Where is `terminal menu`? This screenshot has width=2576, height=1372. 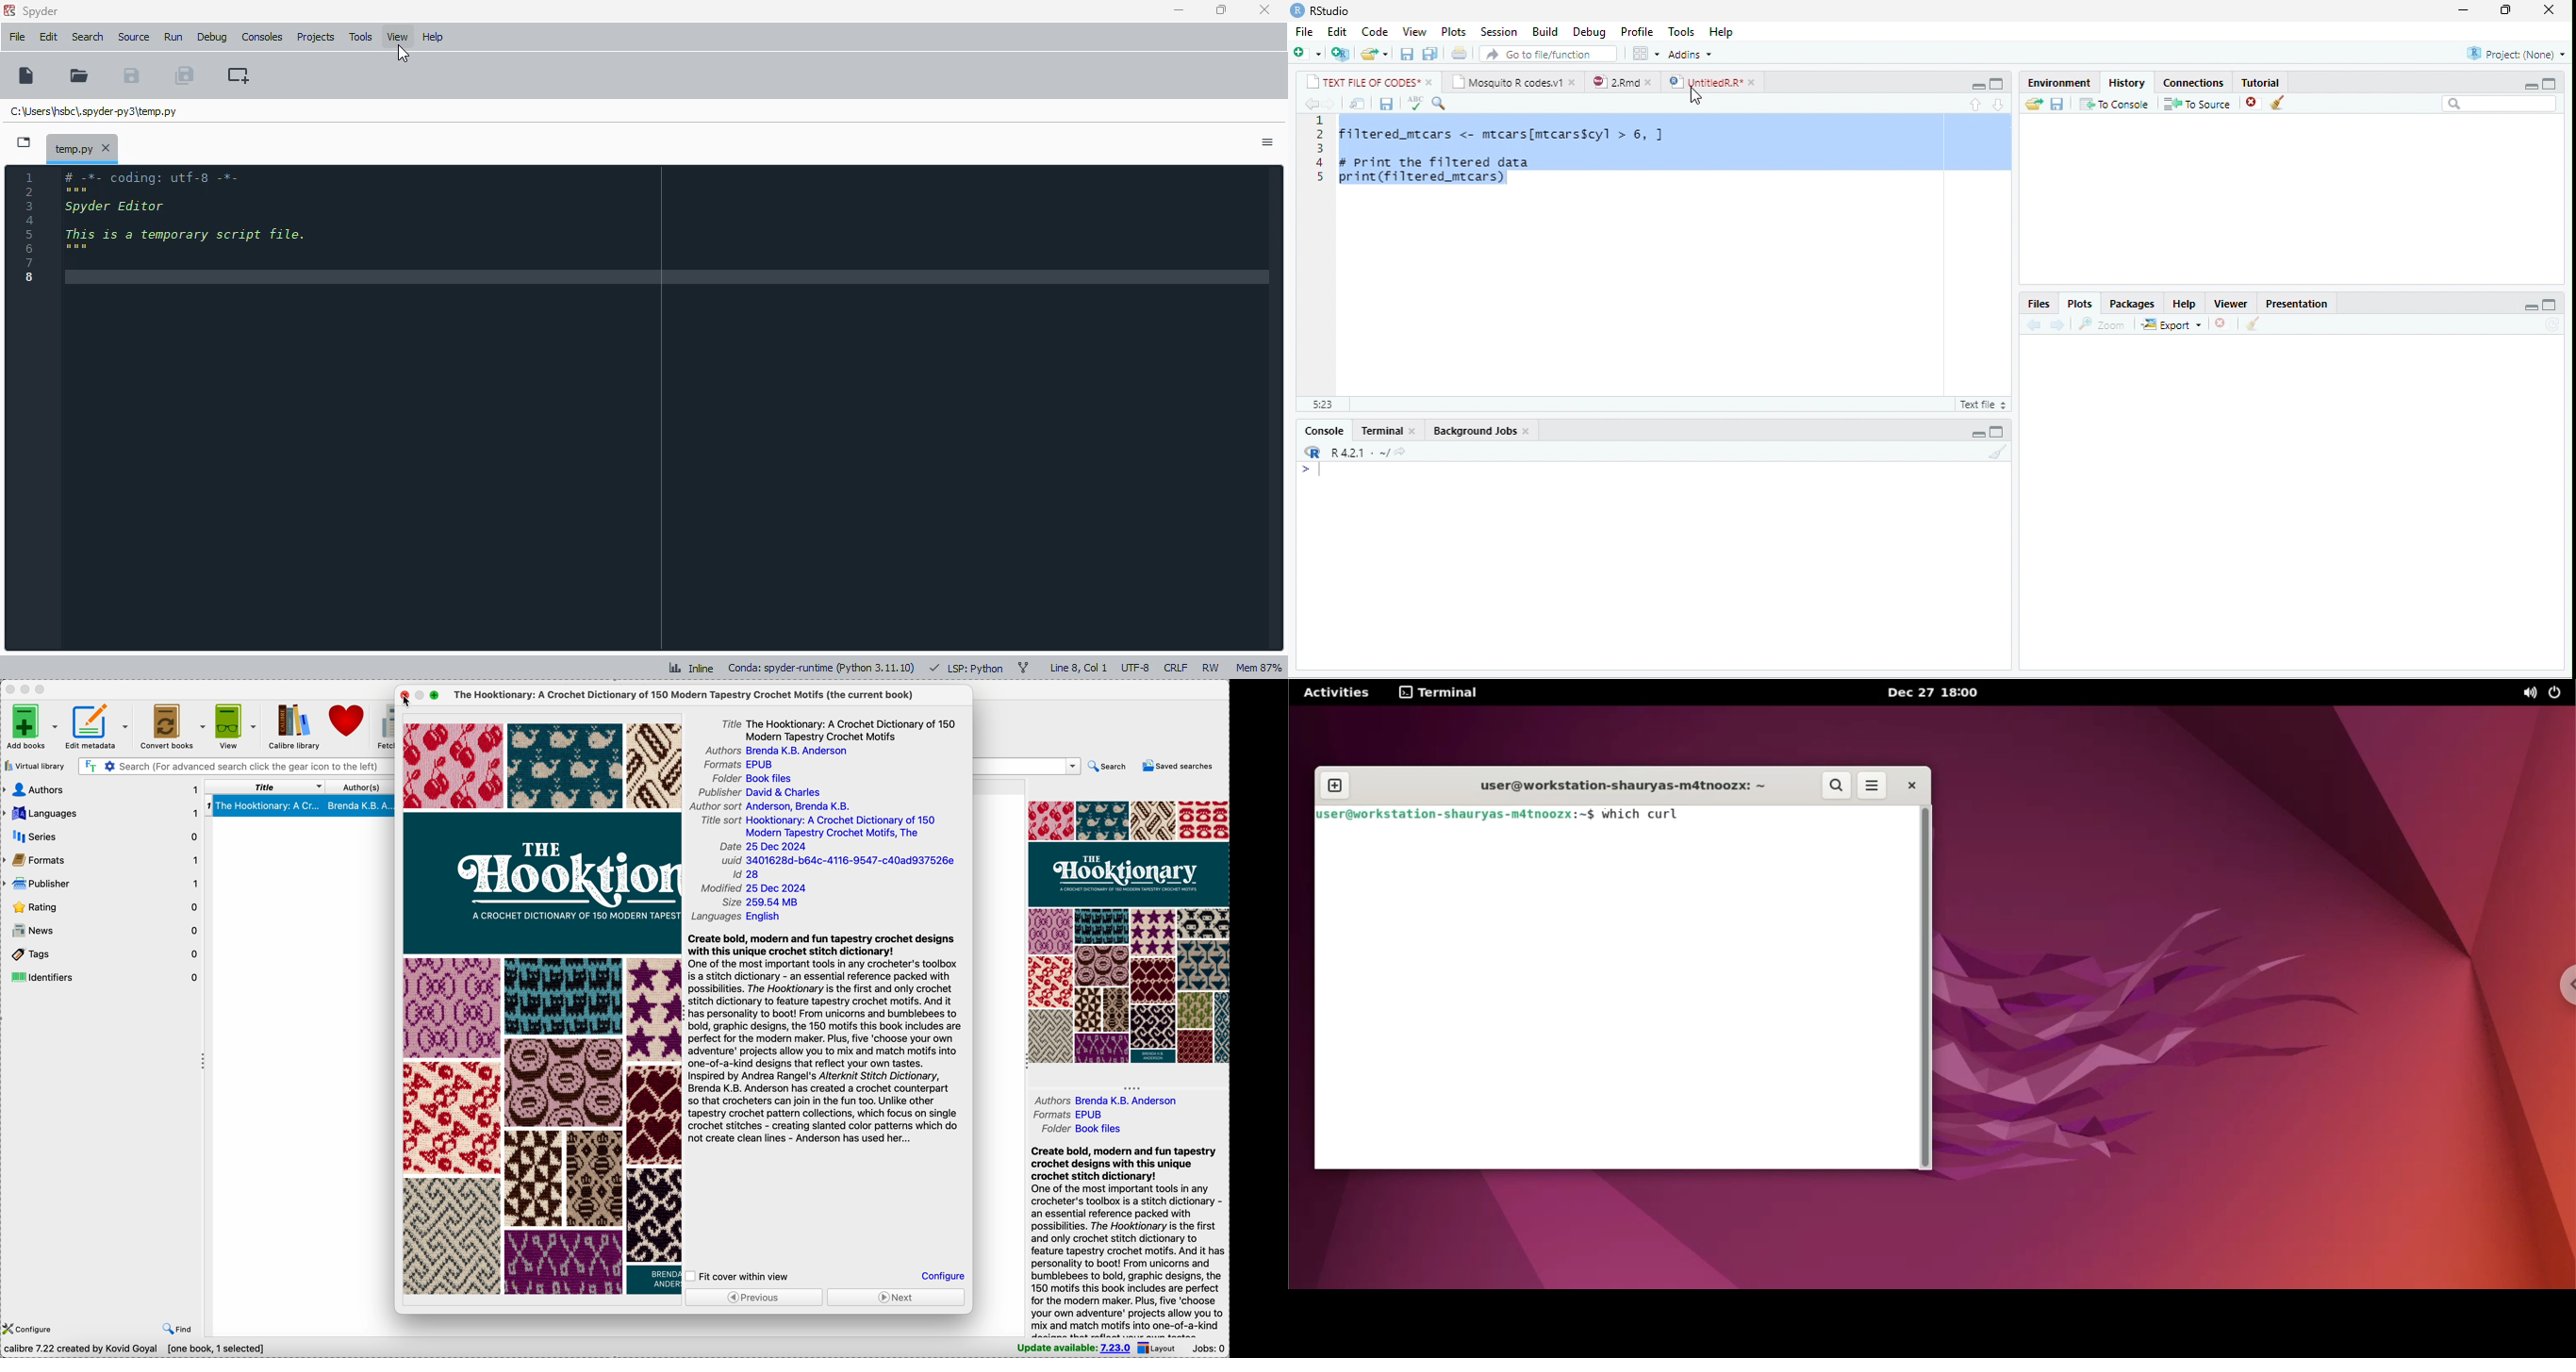
terminal menu is located at coordinates (1443, 693).